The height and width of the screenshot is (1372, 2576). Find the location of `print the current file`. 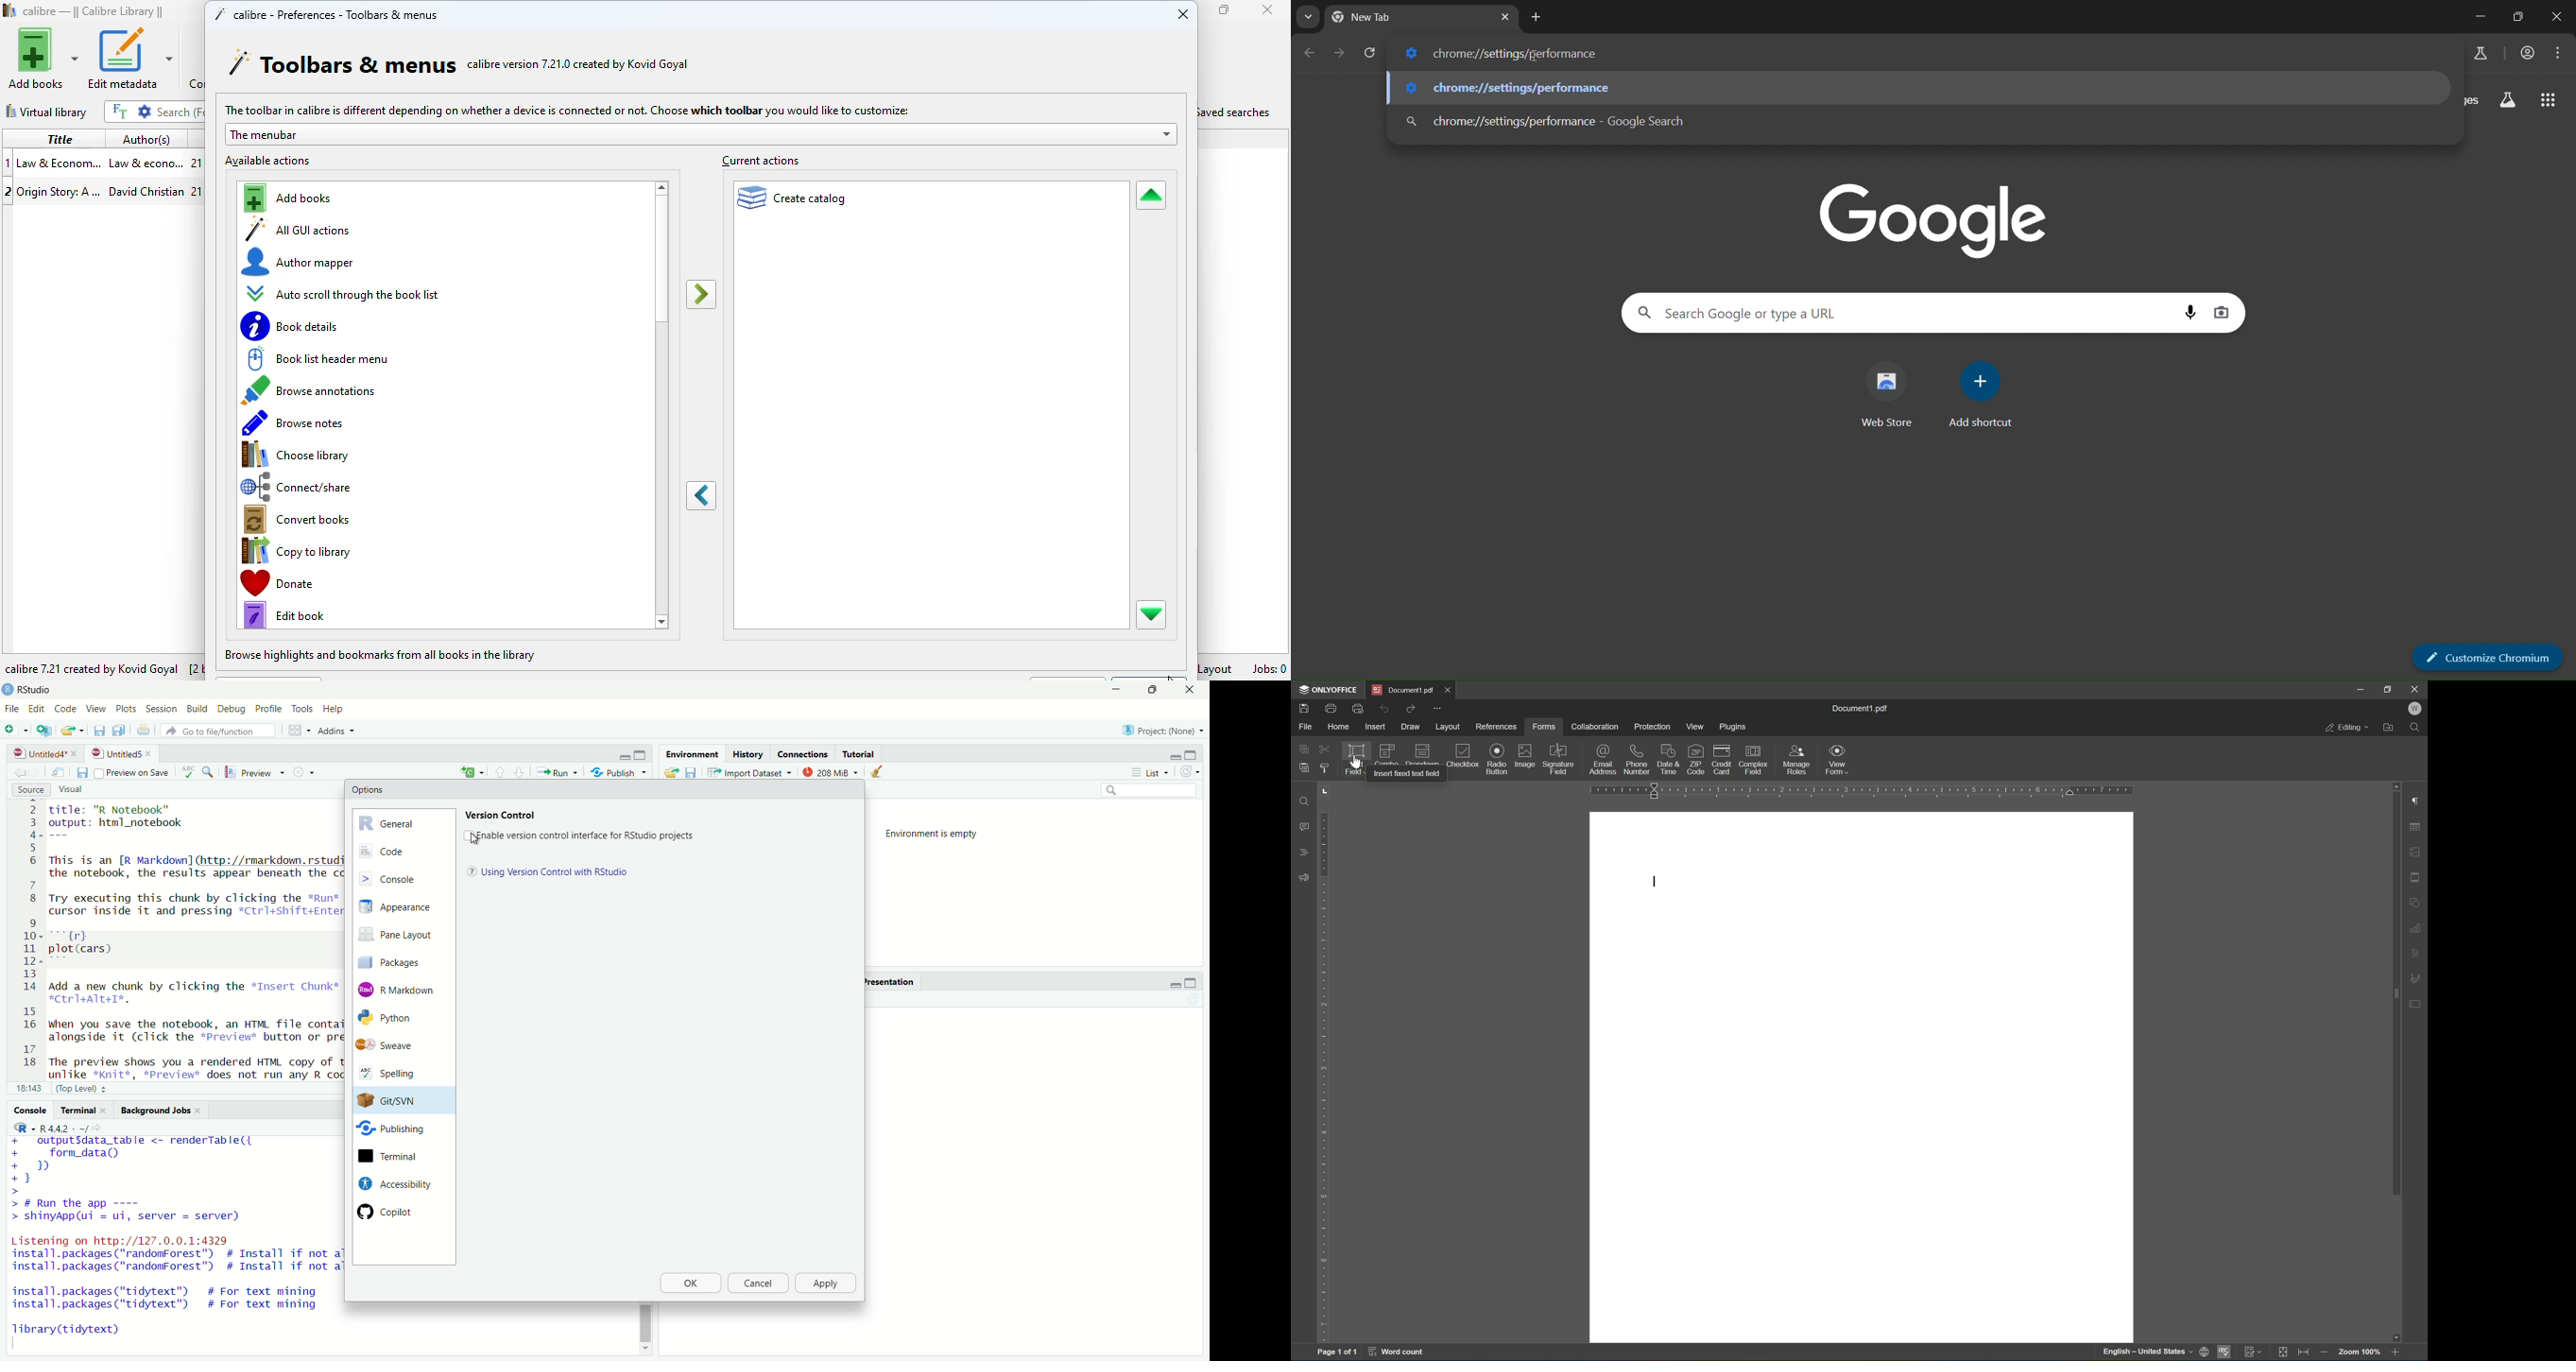

print the current file is located at coordinates (143, 730).